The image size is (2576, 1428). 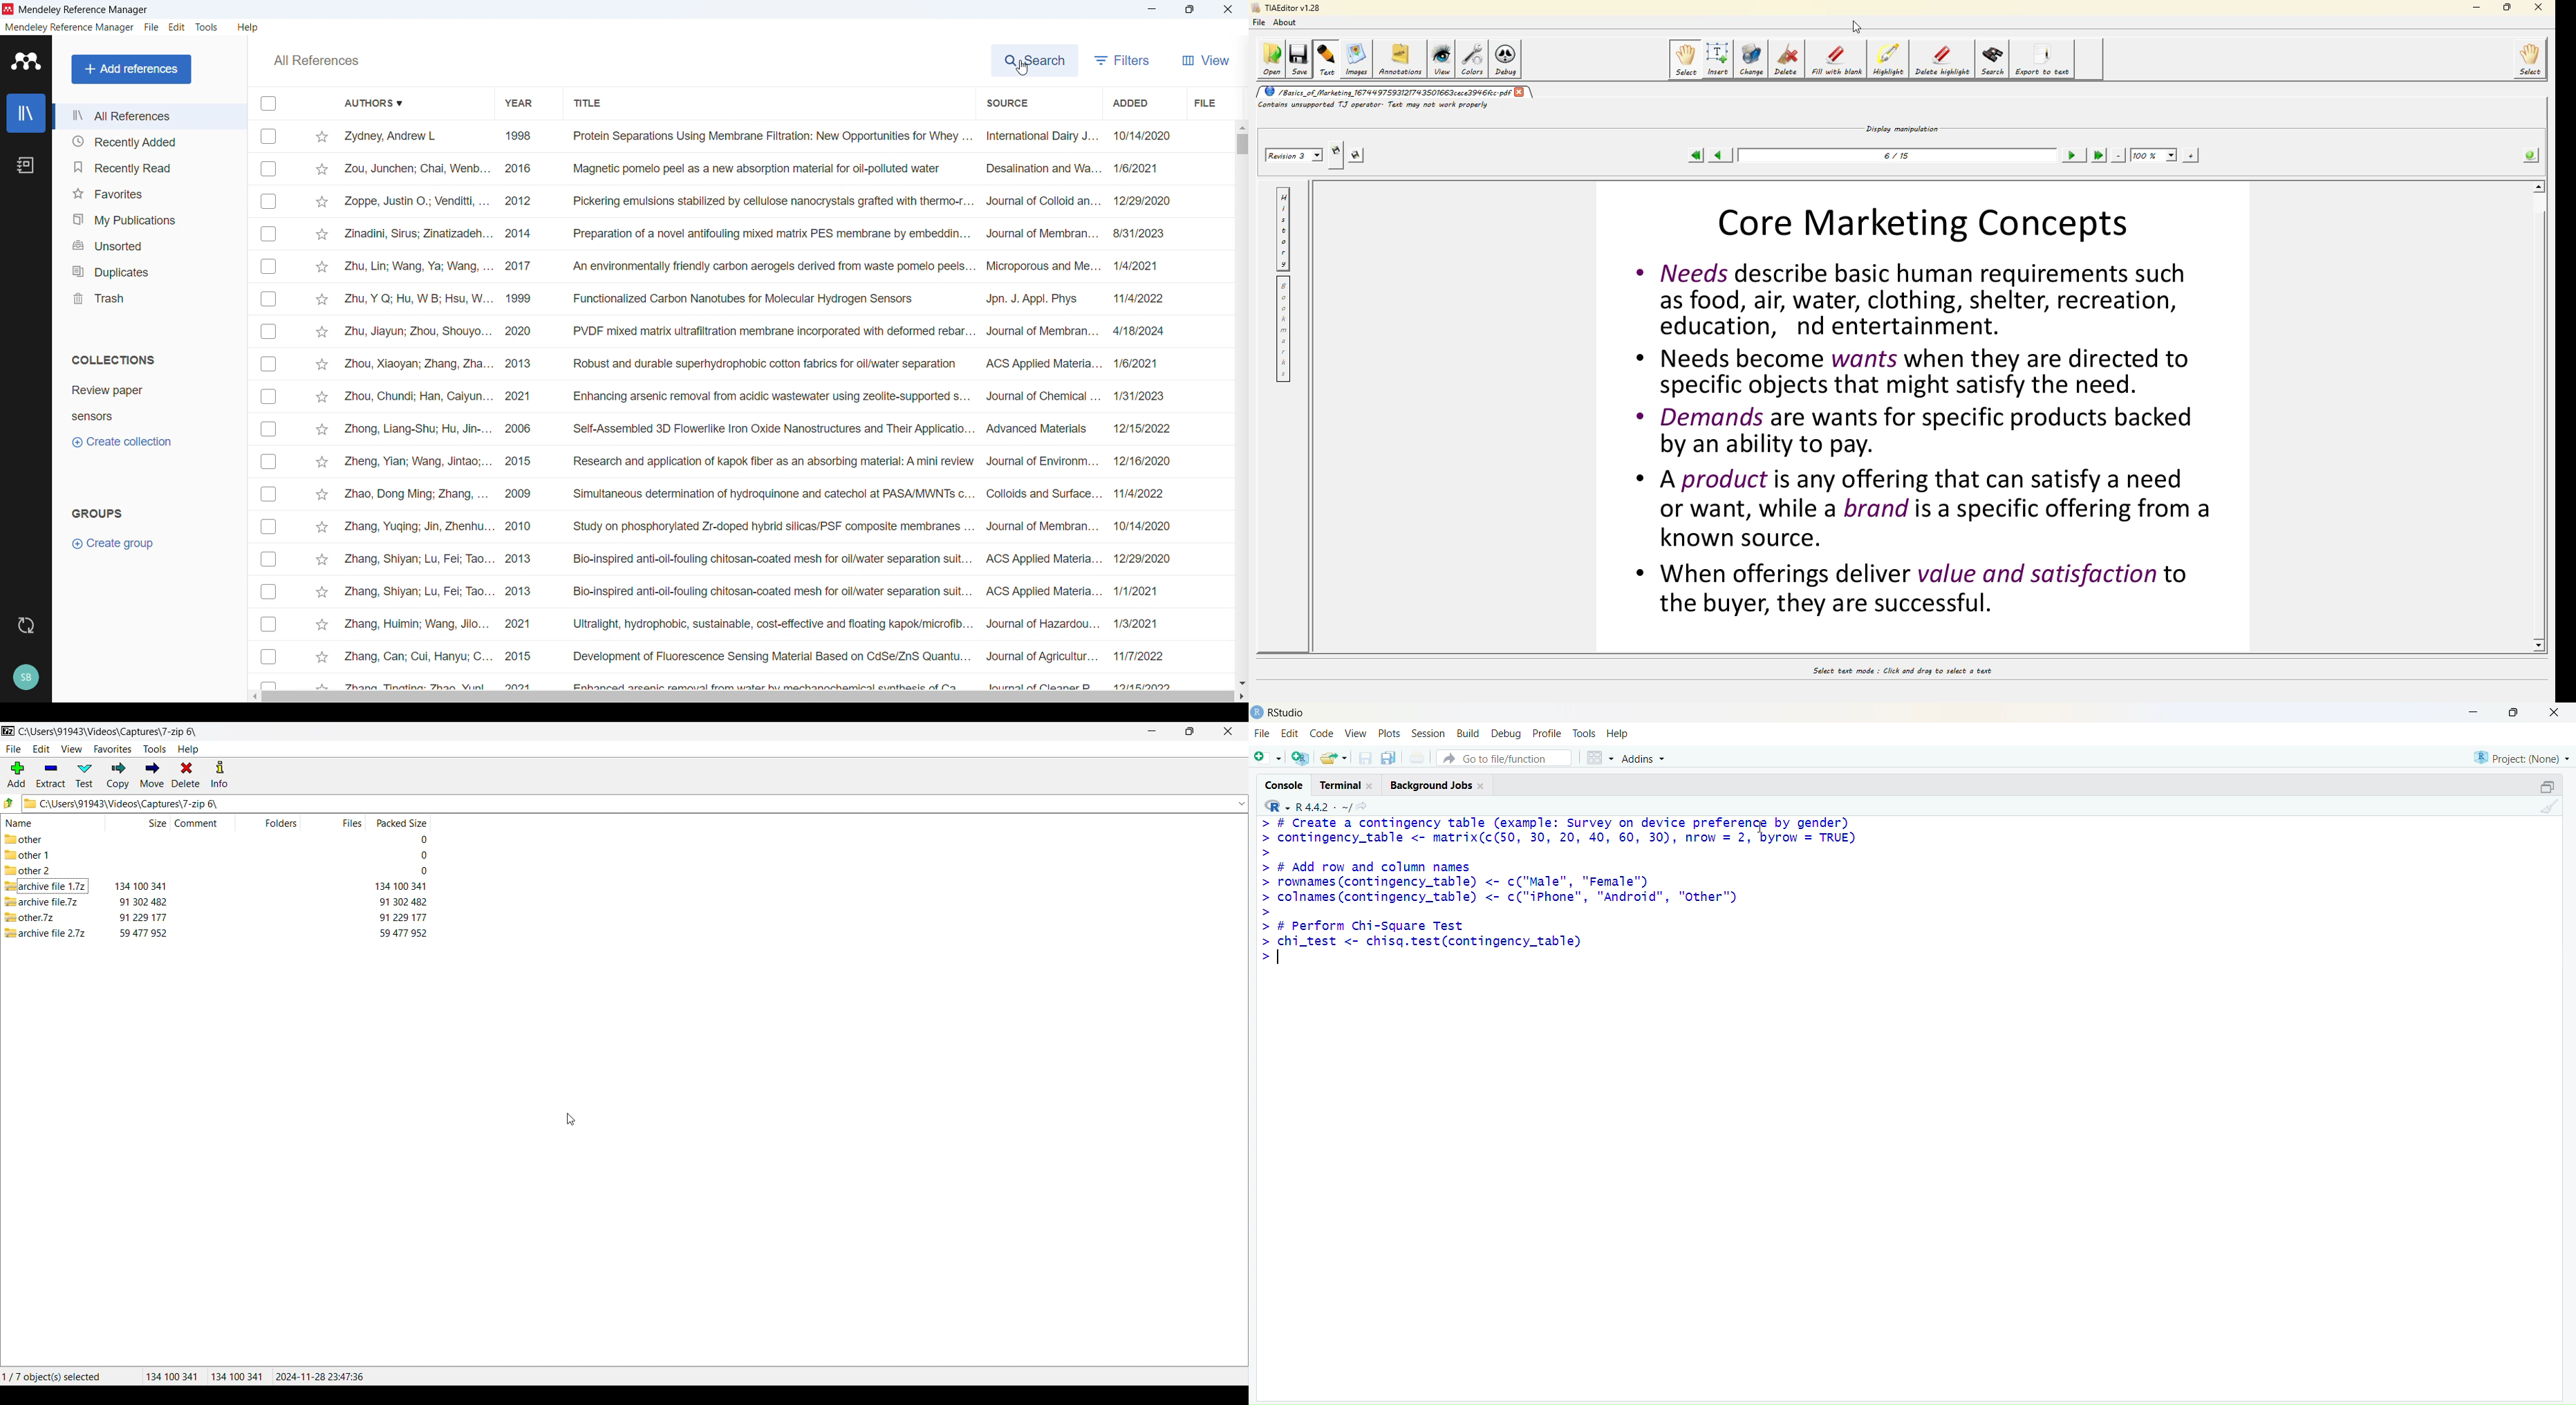 I want to click on size, so click(x=140, y=886).